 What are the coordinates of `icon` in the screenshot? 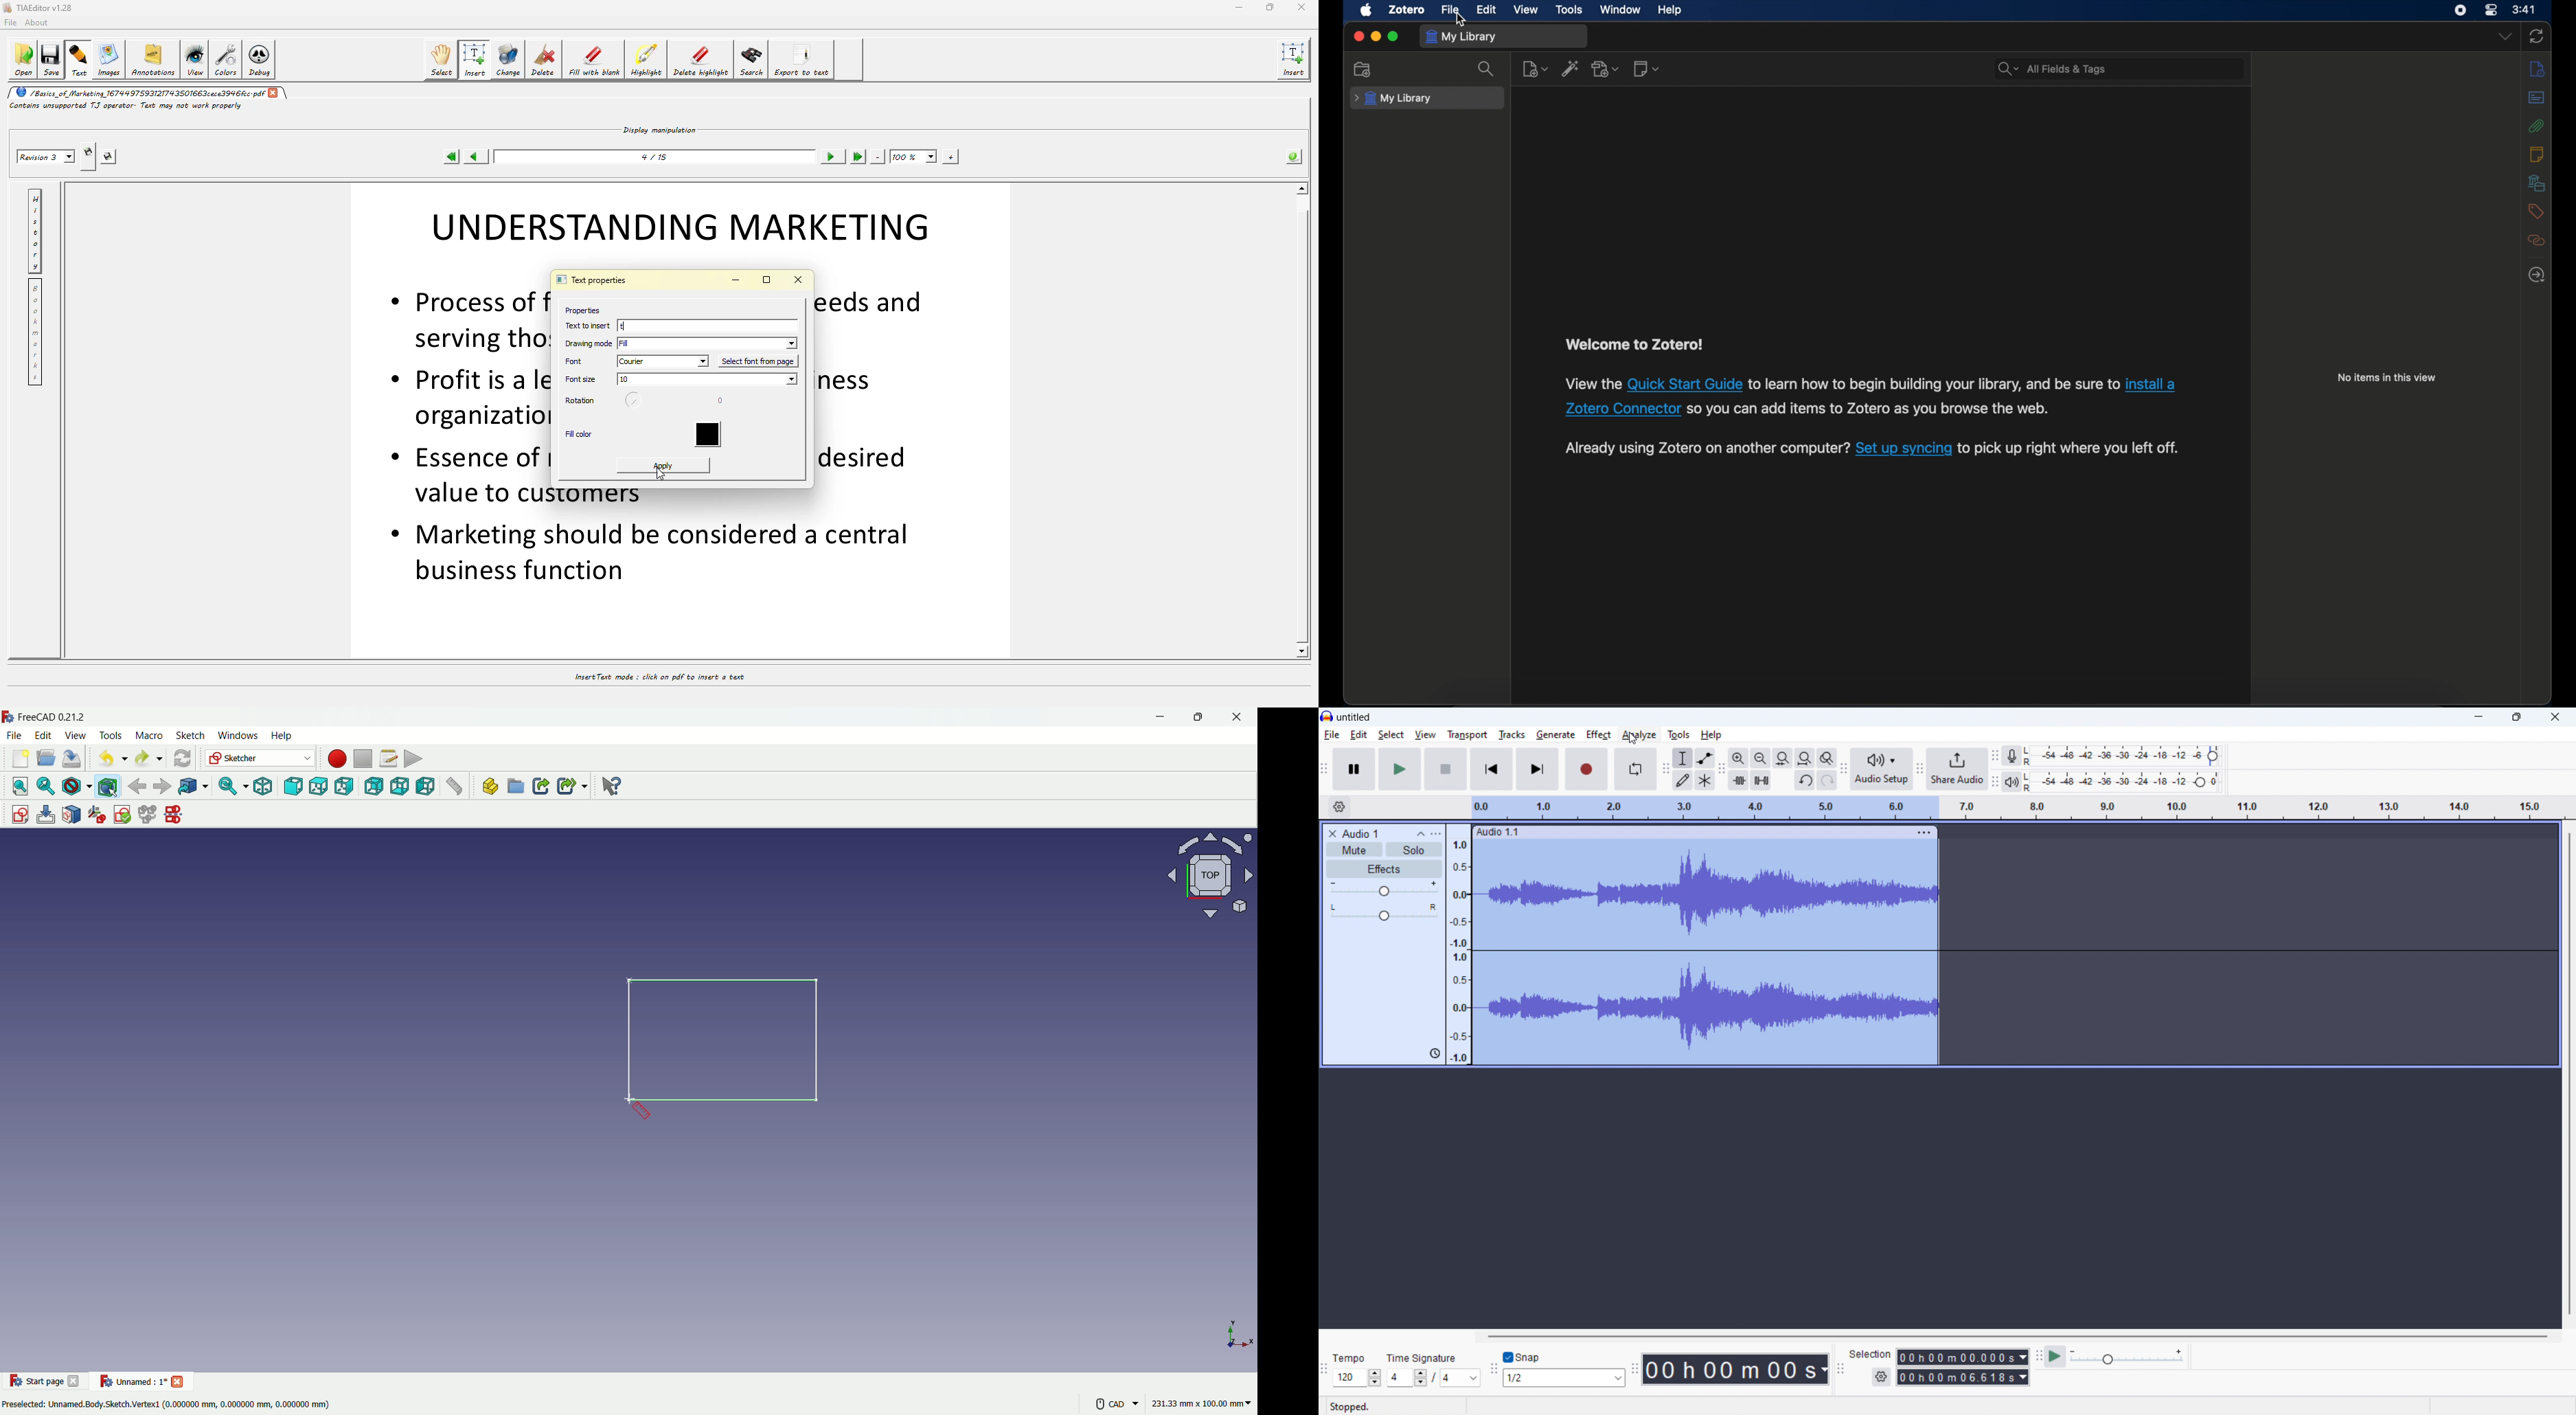 It's located at (1433, 1053).